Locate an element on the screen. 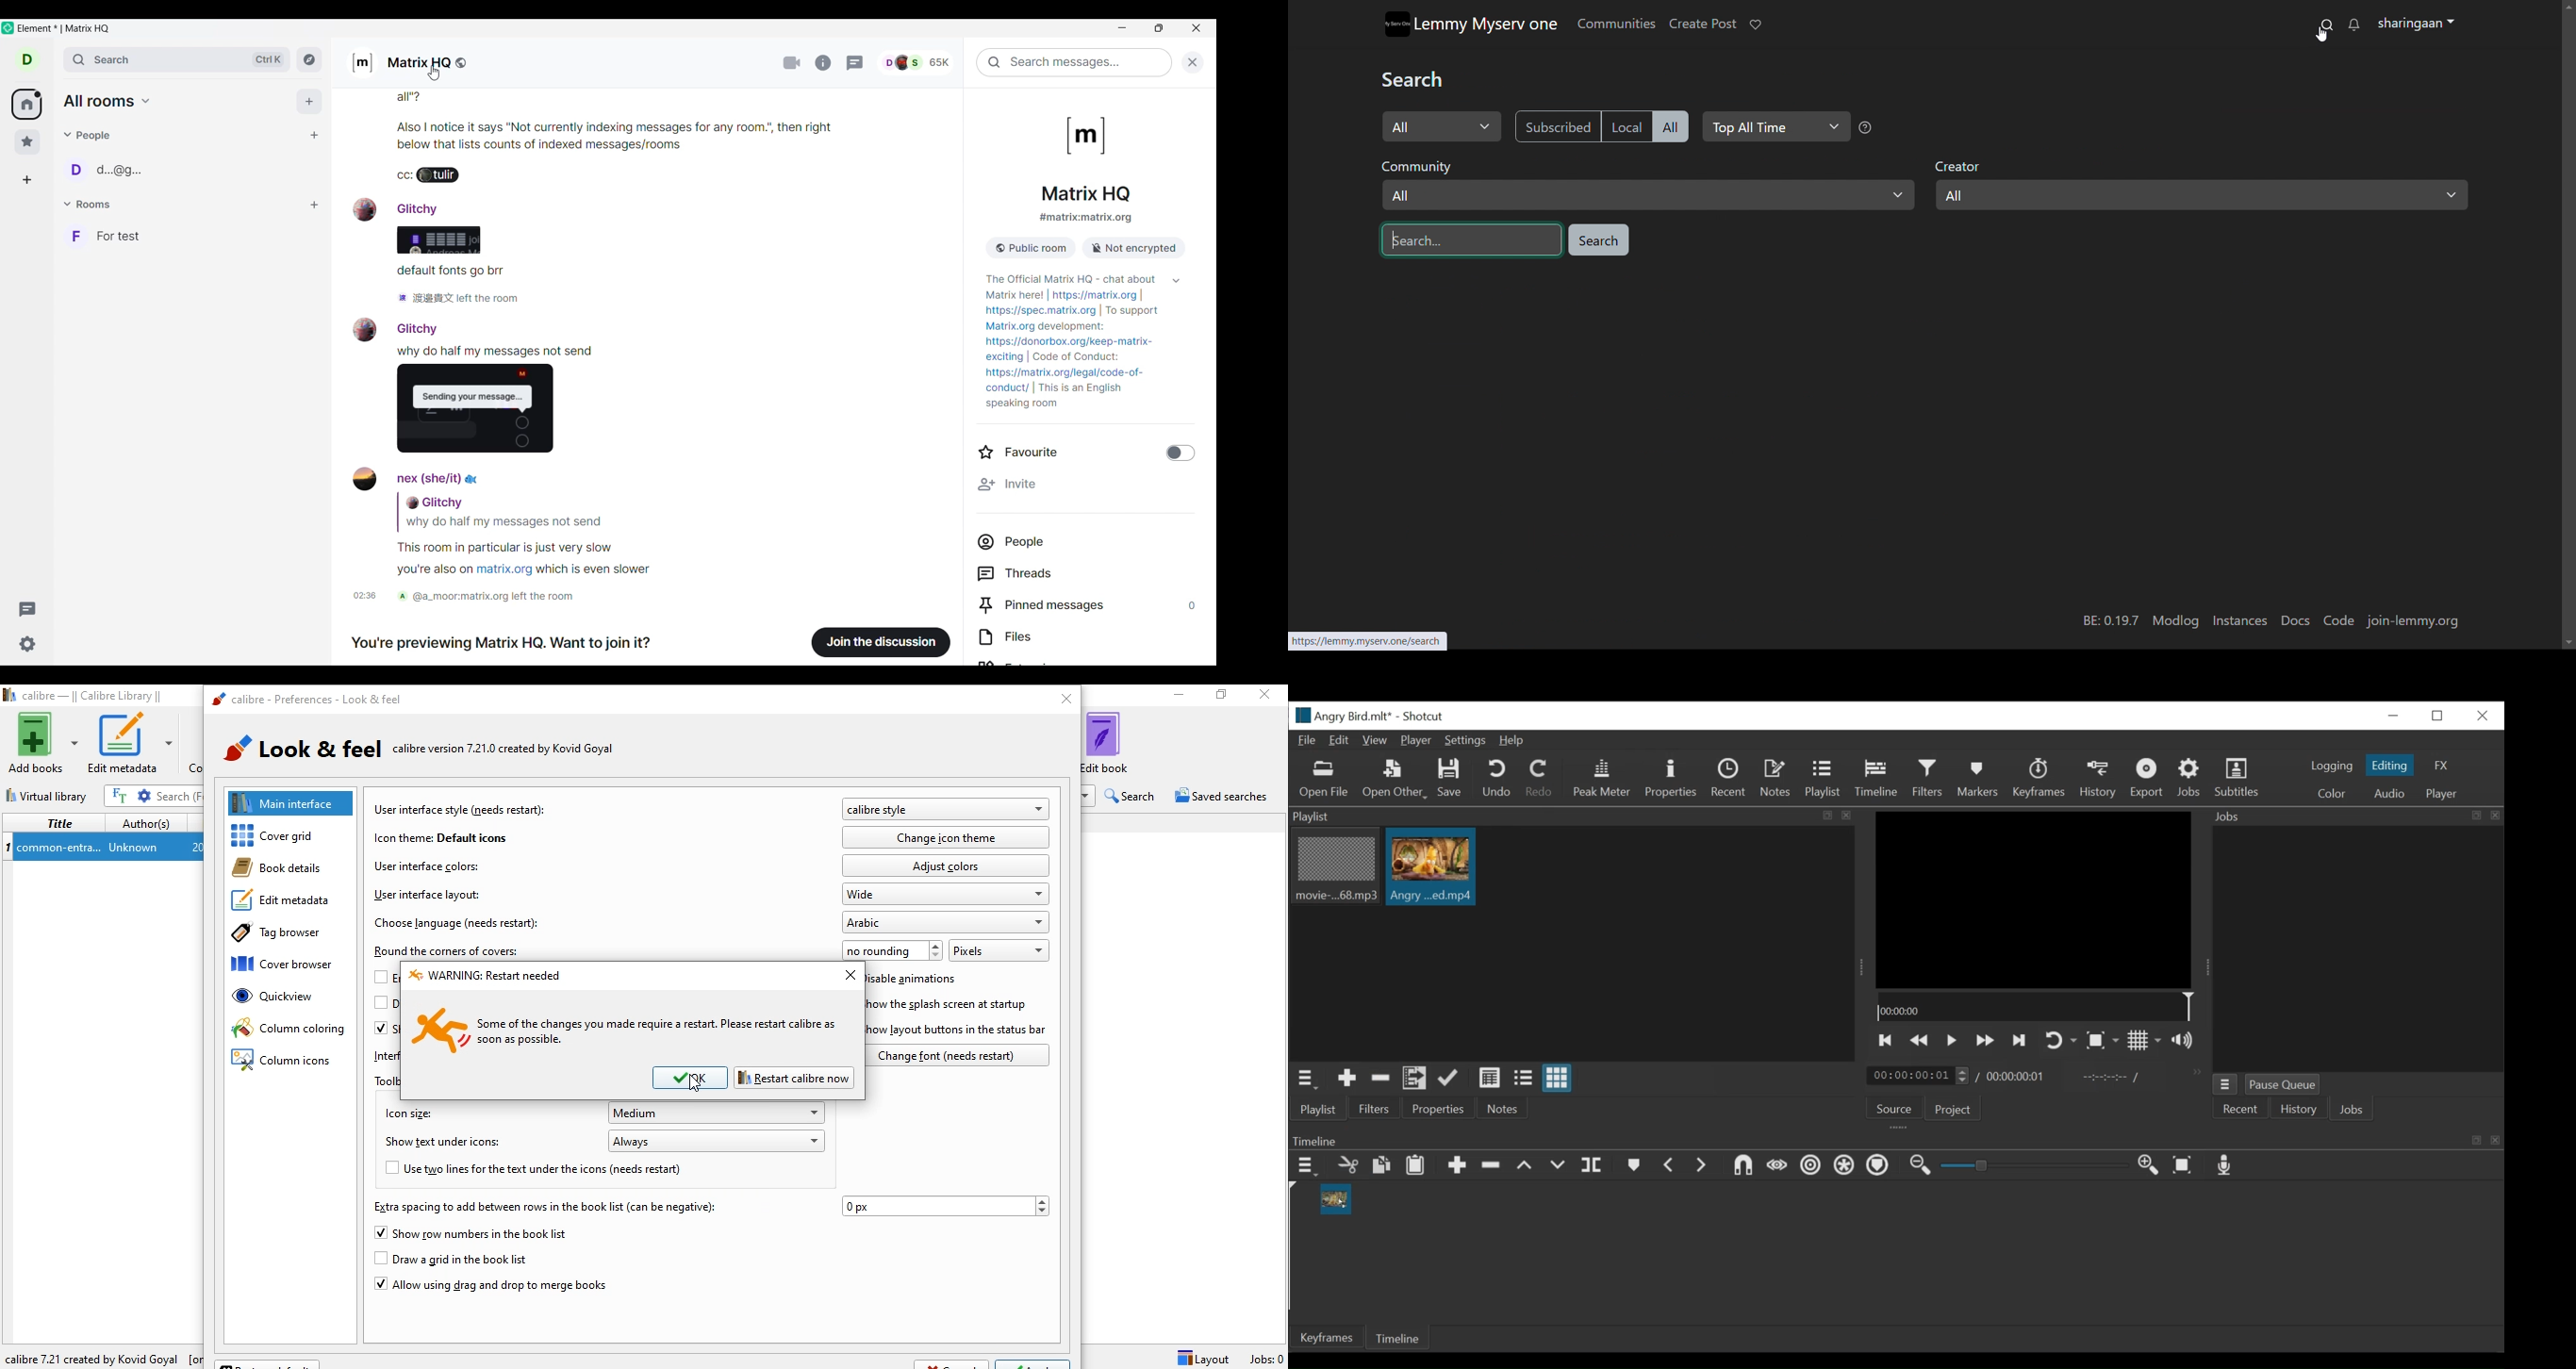  Search bar is located at coordinates (179, 796).